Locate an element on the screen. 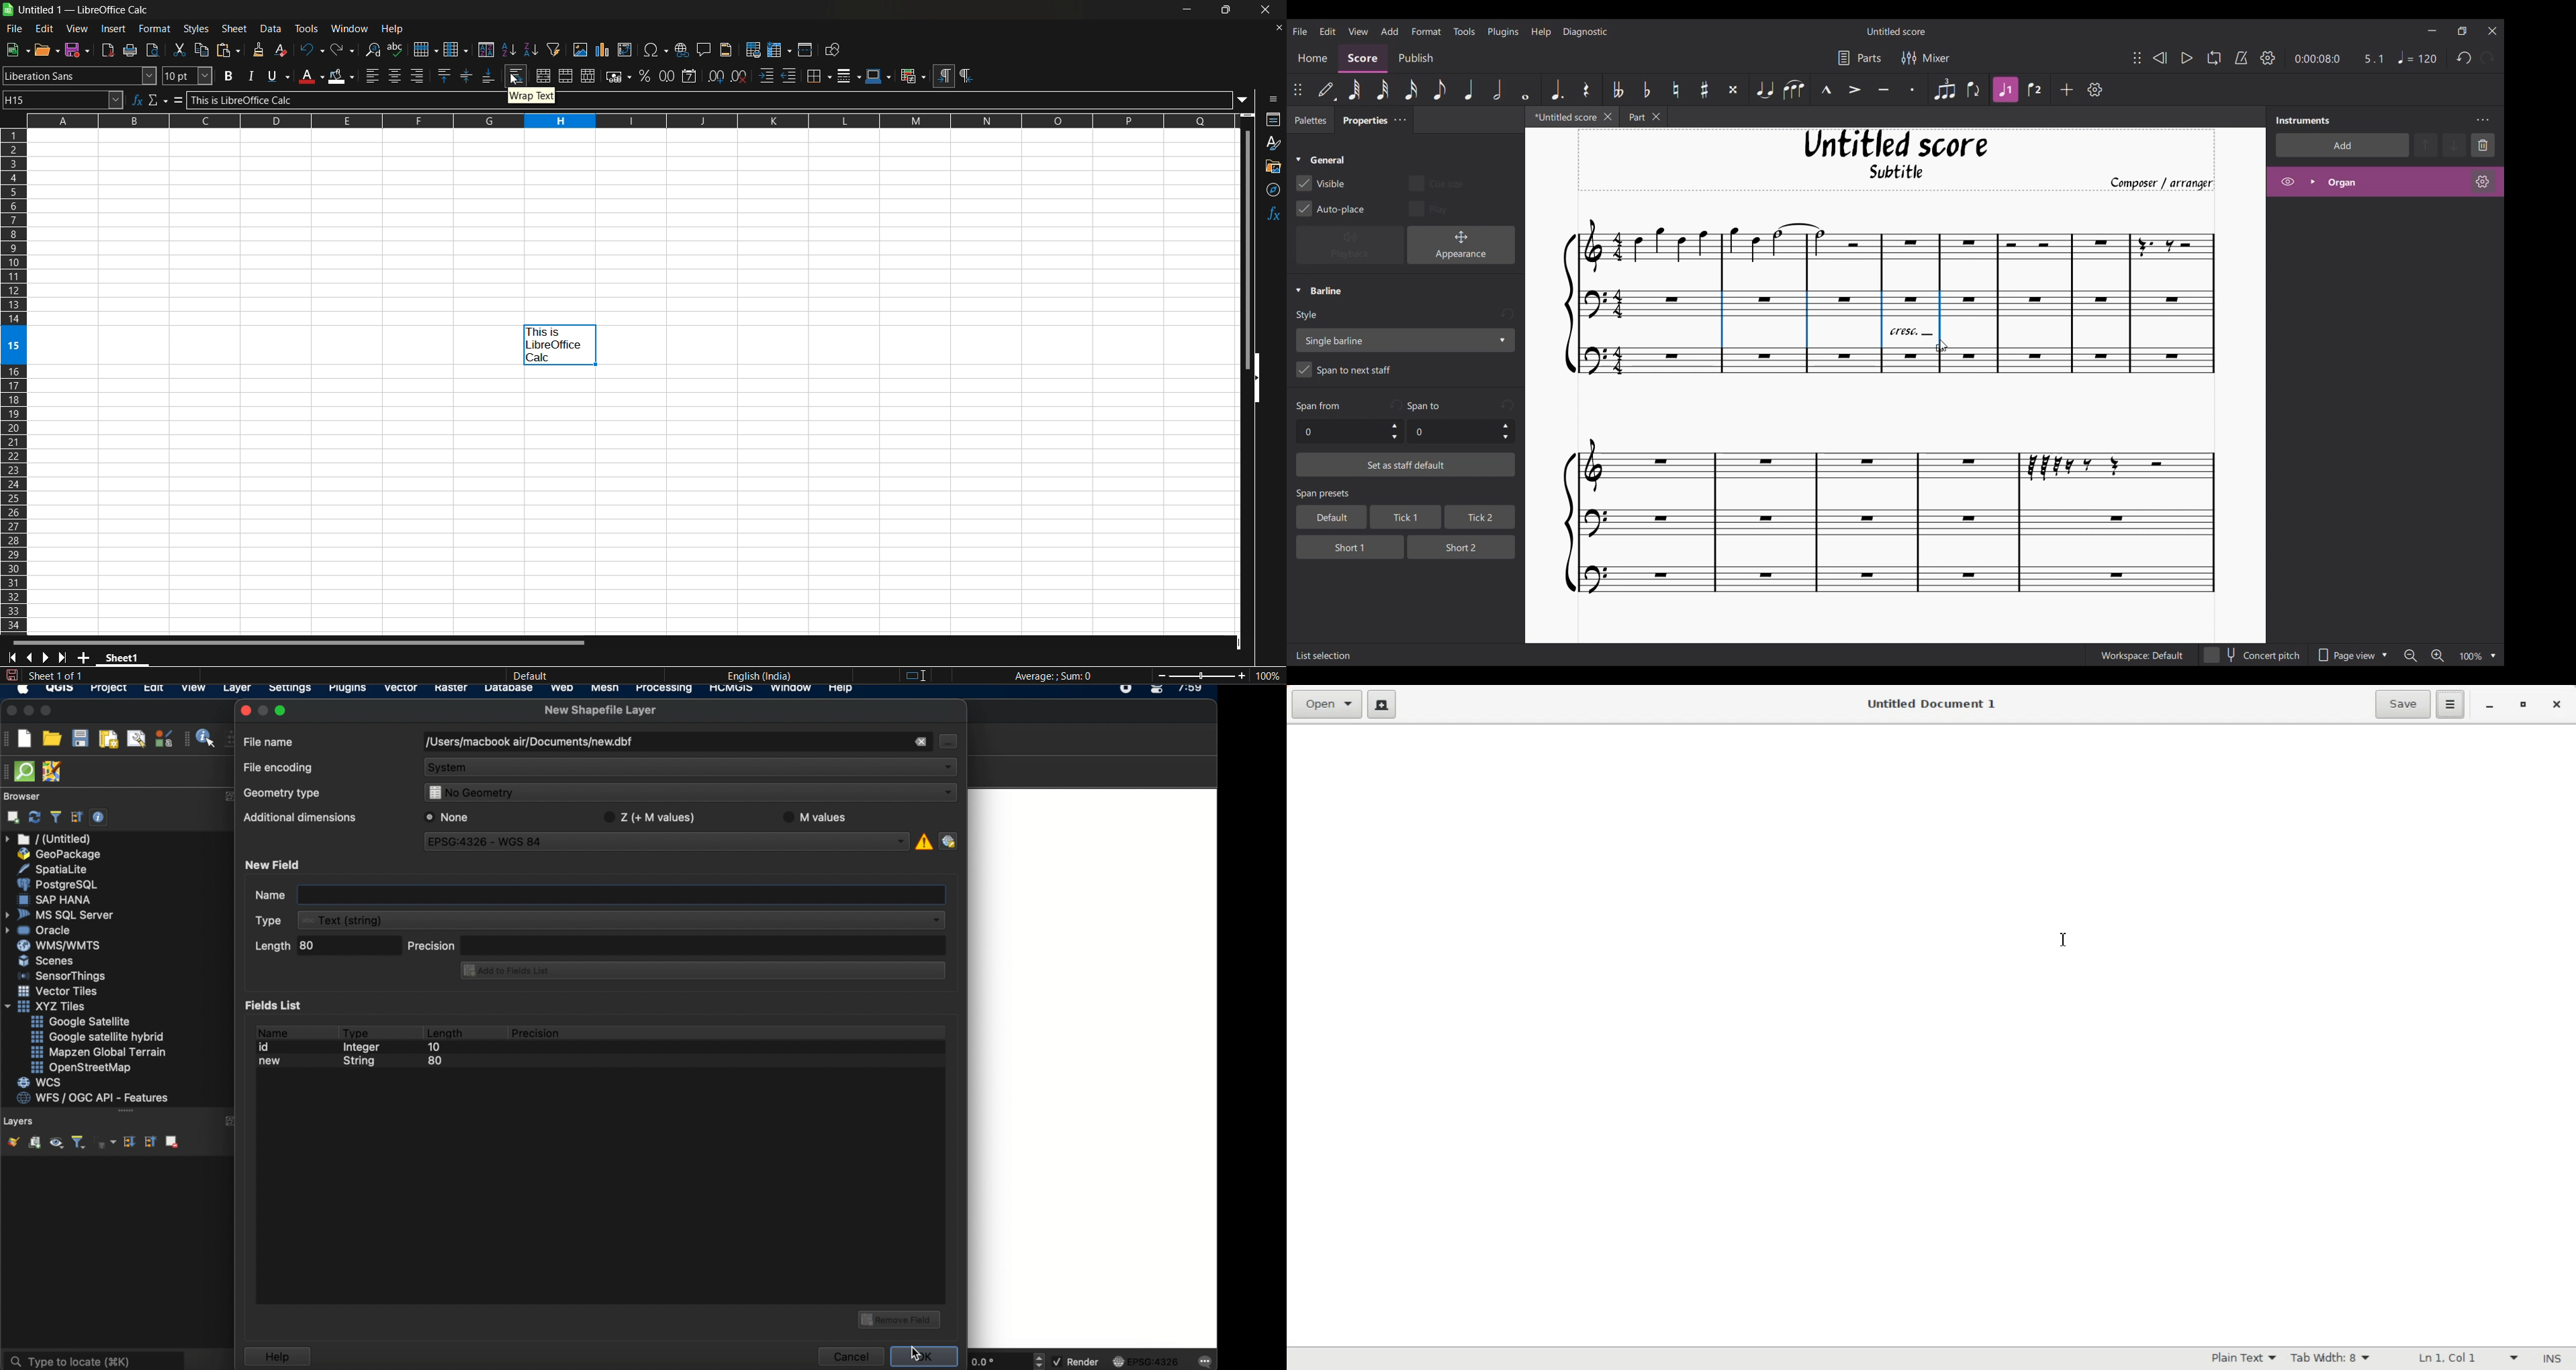  open project is located at coordinates (51, 739).